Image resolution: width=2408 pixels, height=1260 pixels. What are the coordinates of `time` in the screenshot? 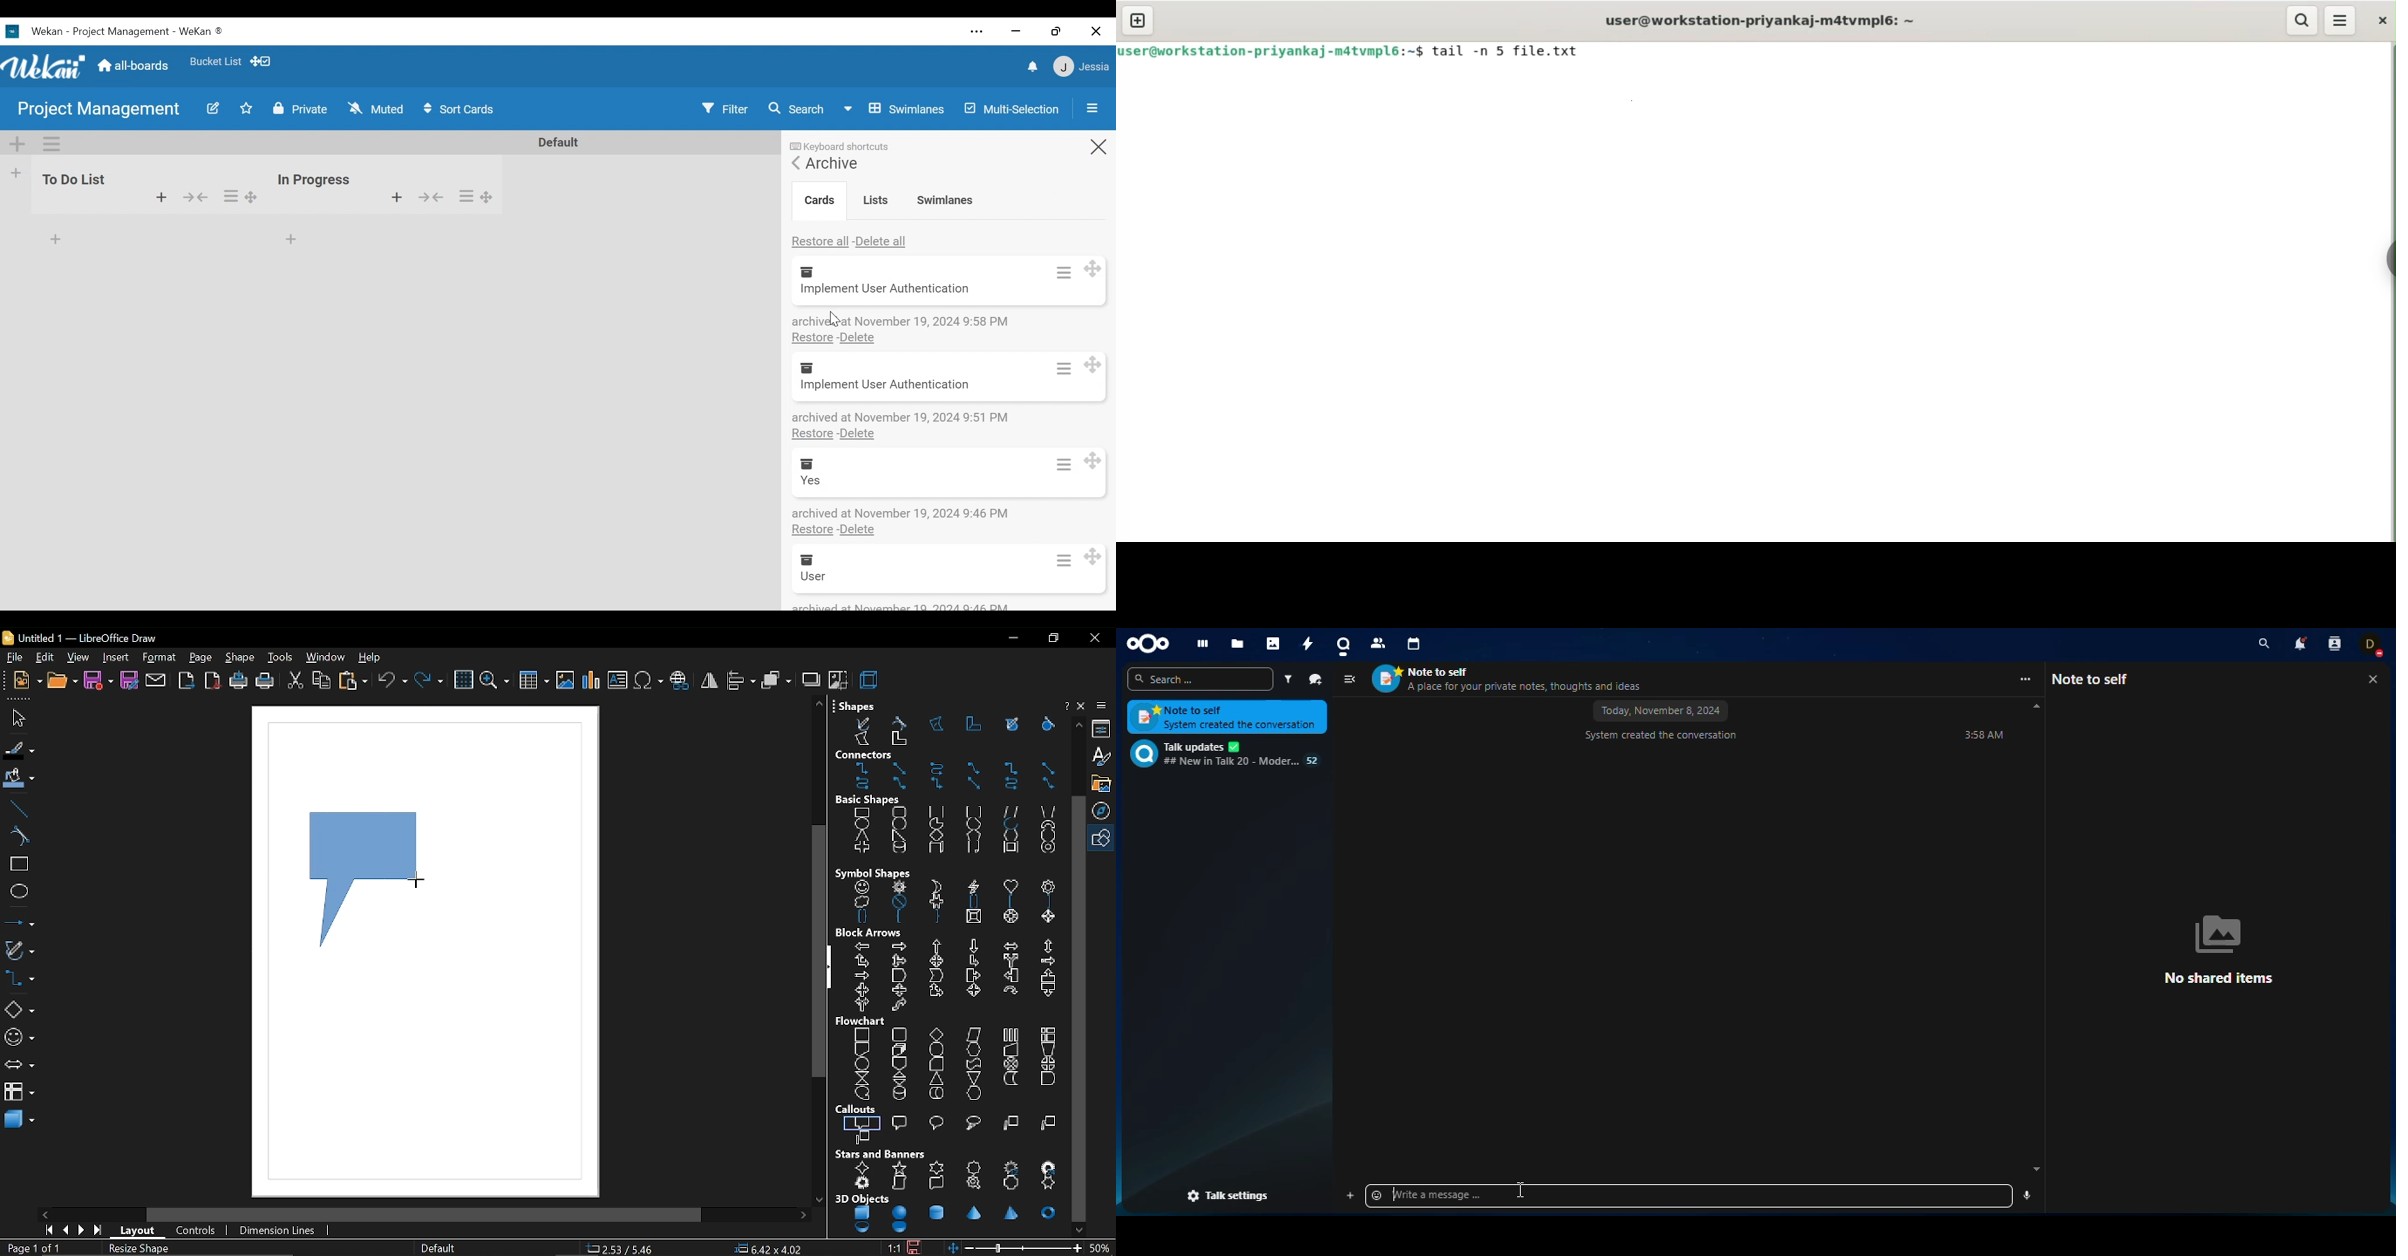 It's located at (1982, 736).